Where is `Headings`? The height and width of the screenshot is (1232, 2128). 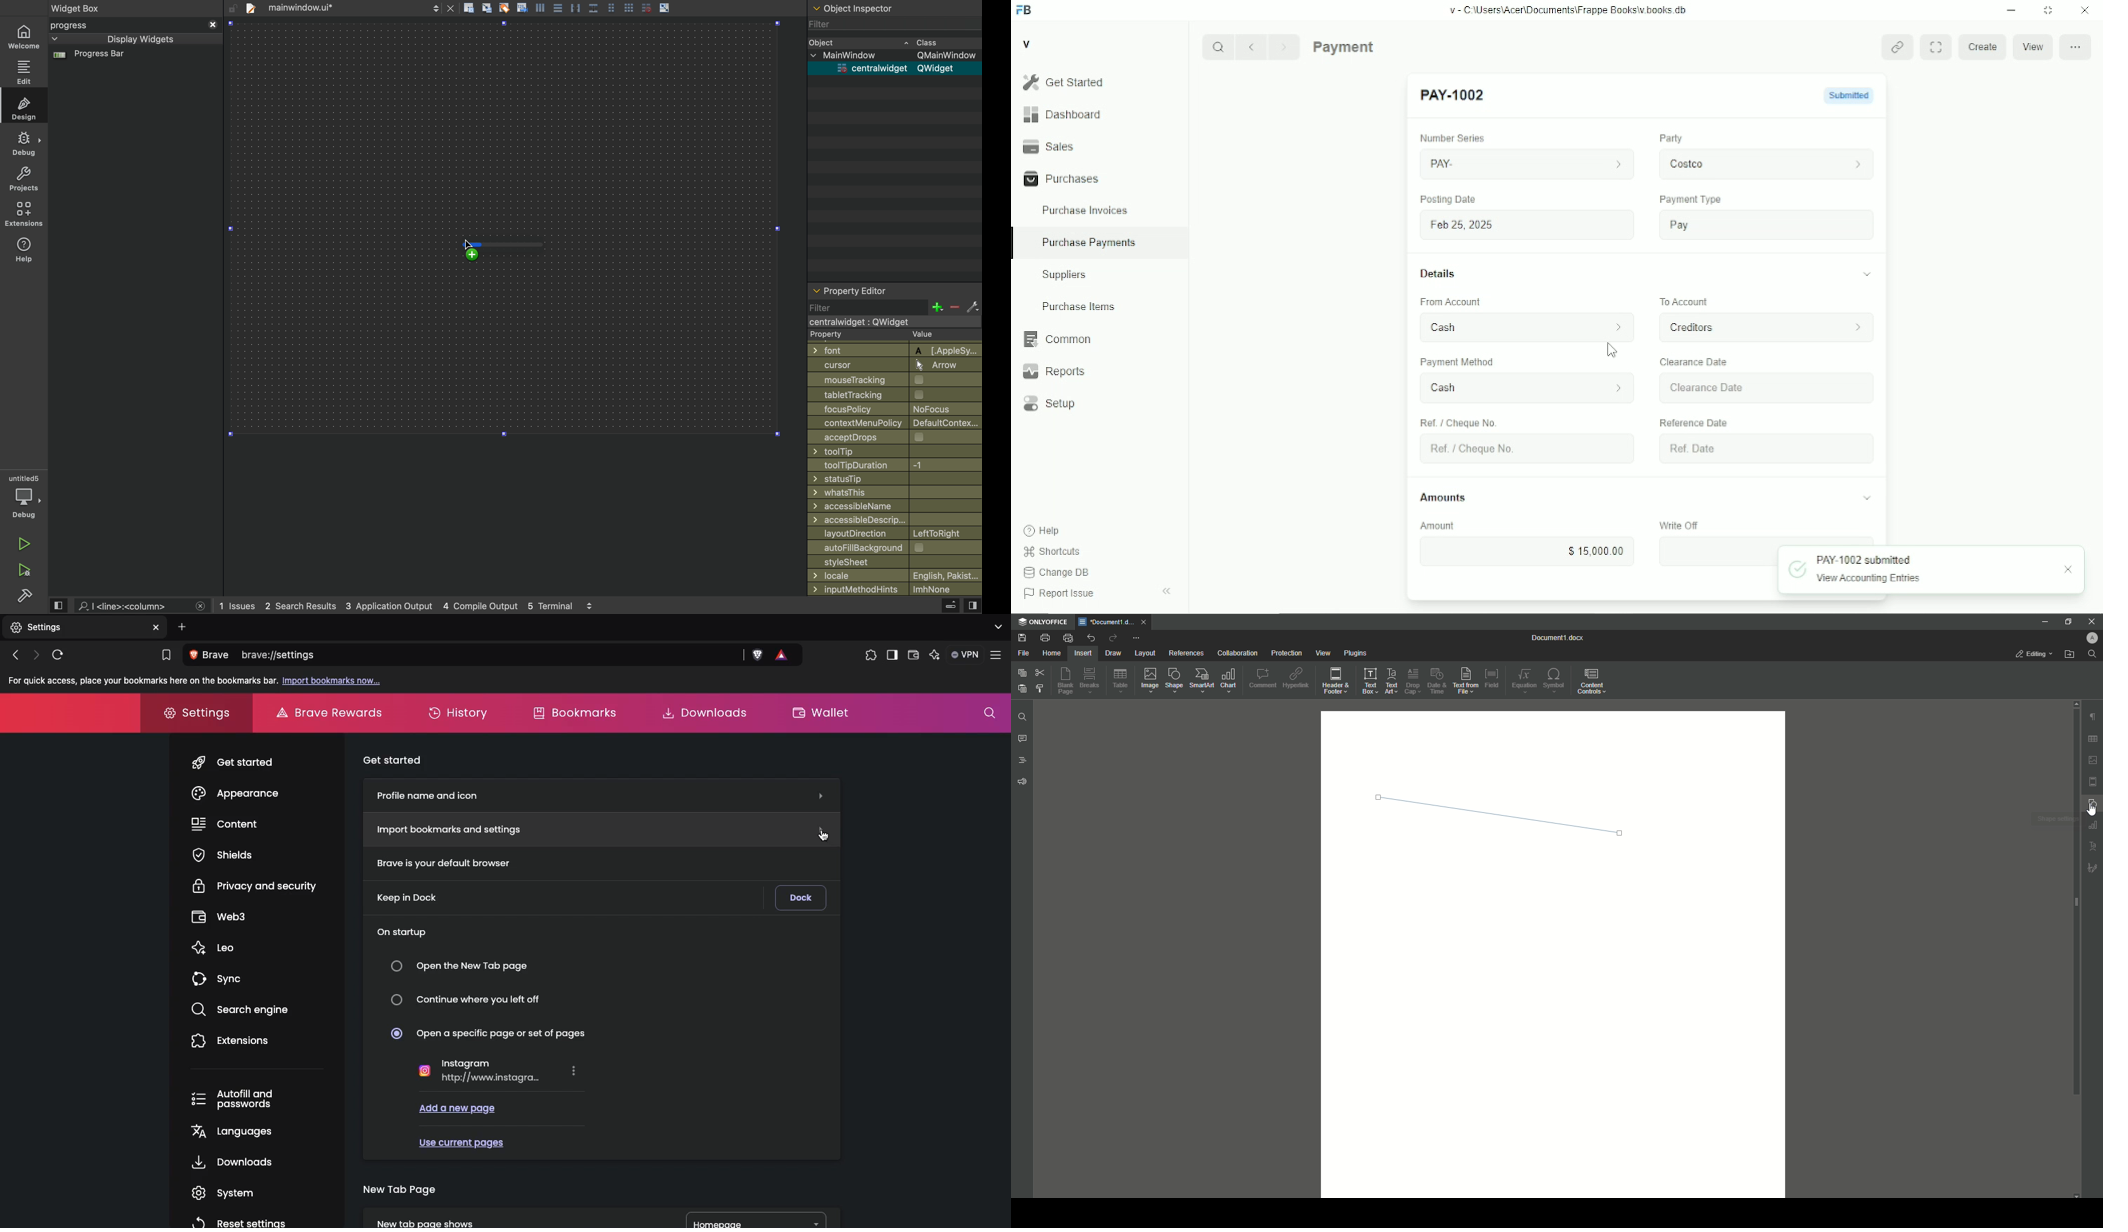 Headings is located at coordinates (1024, 762).